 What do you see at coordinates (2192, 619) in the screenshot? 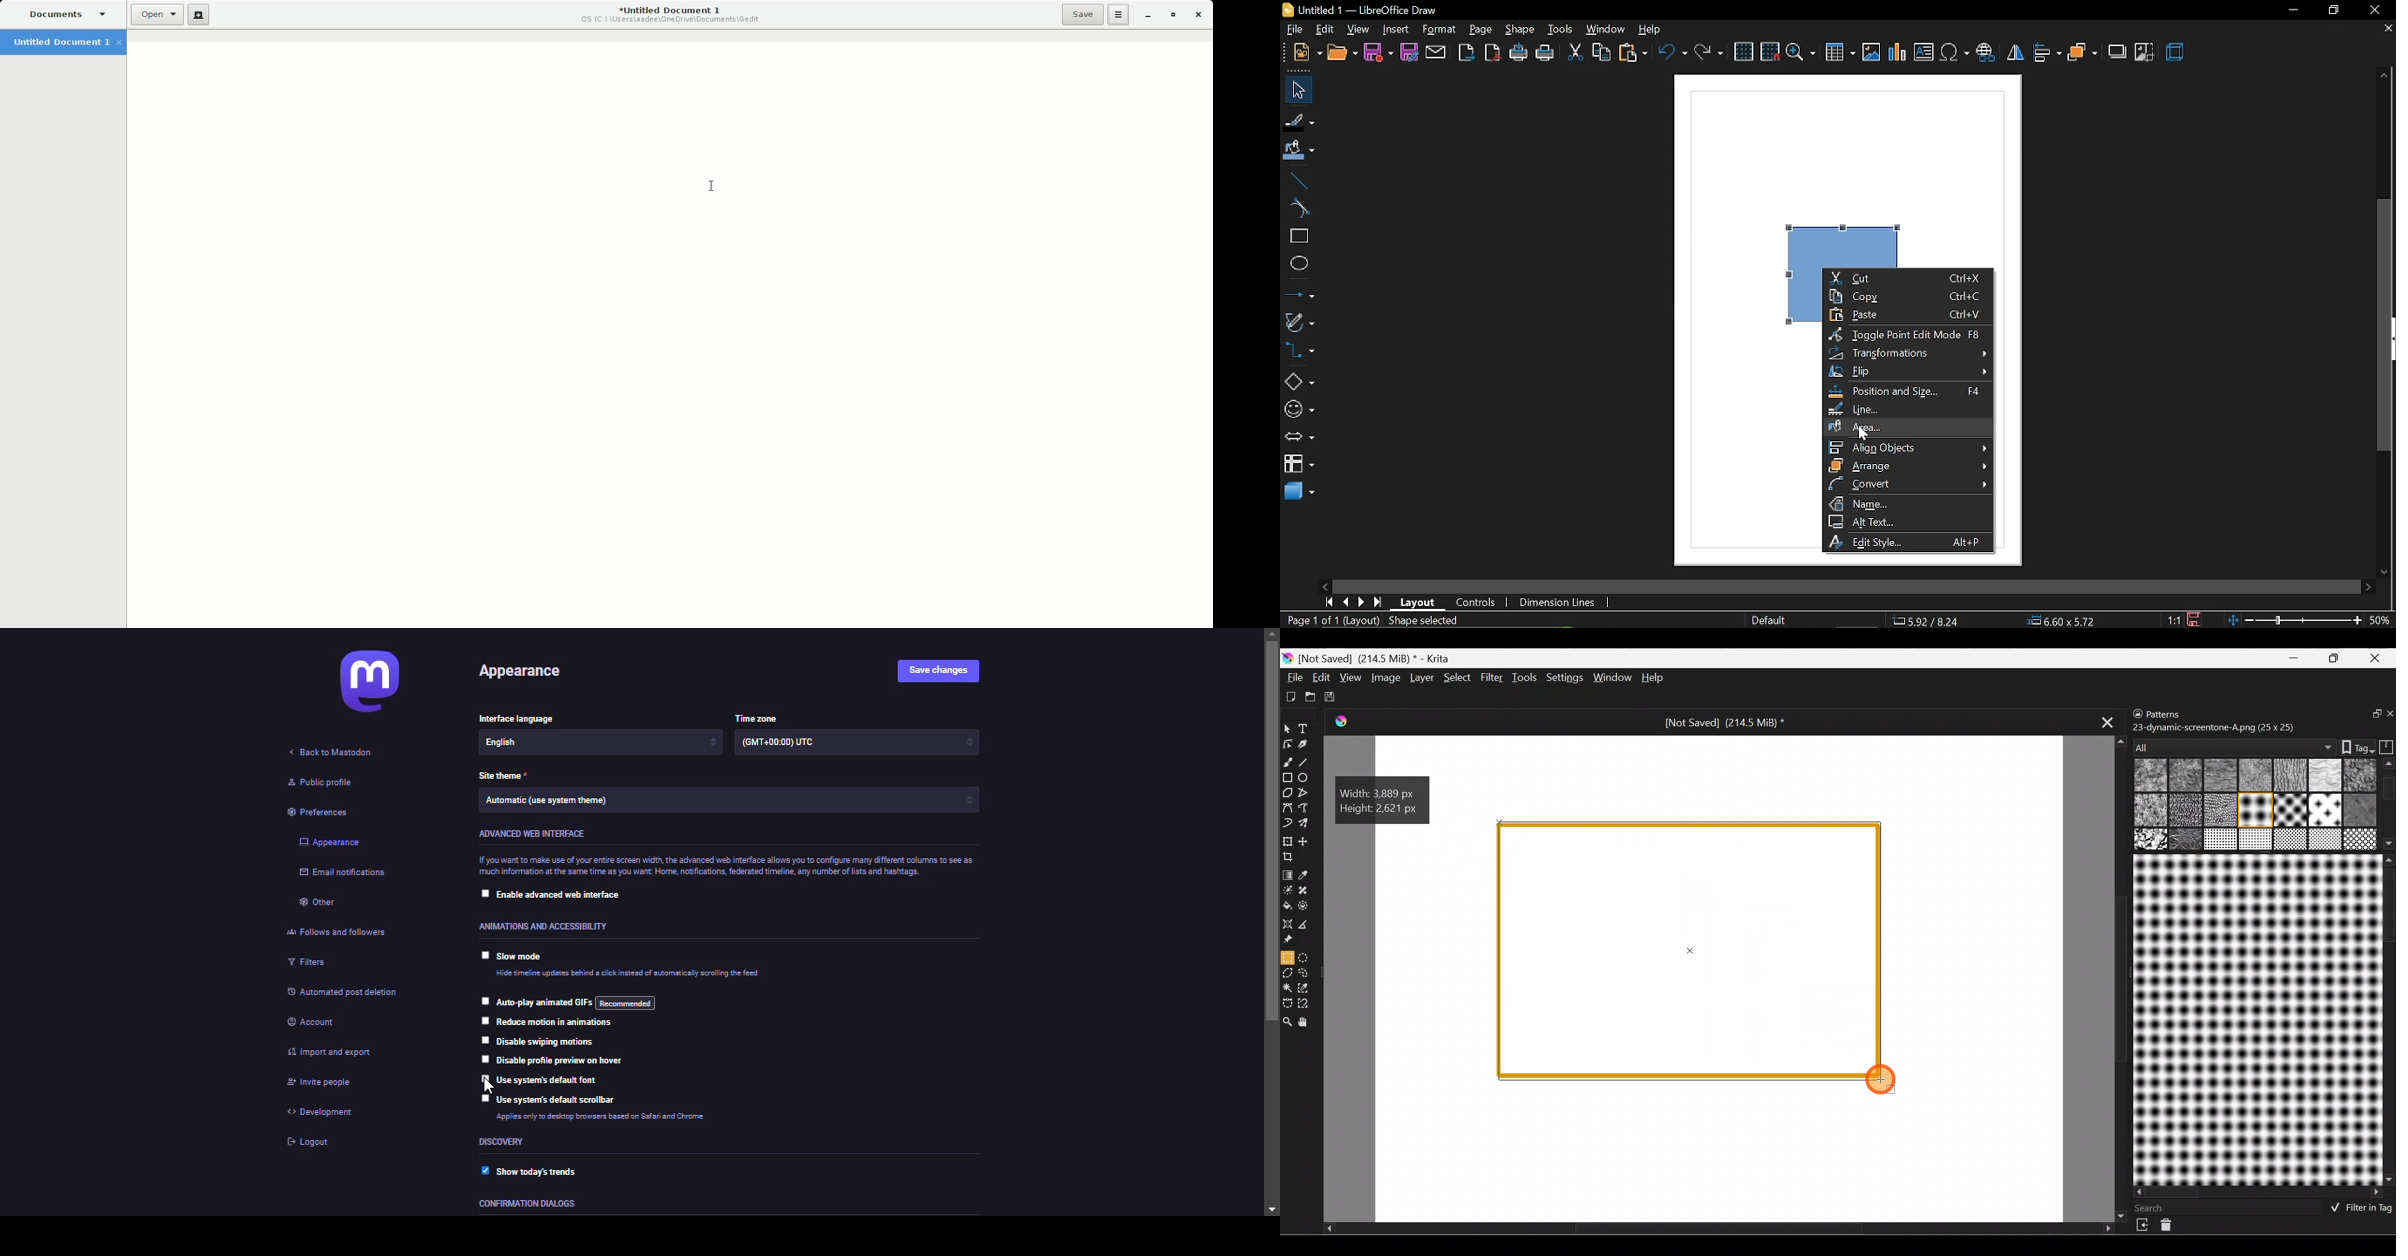
I see `save` at bounding box center [2192, 619].